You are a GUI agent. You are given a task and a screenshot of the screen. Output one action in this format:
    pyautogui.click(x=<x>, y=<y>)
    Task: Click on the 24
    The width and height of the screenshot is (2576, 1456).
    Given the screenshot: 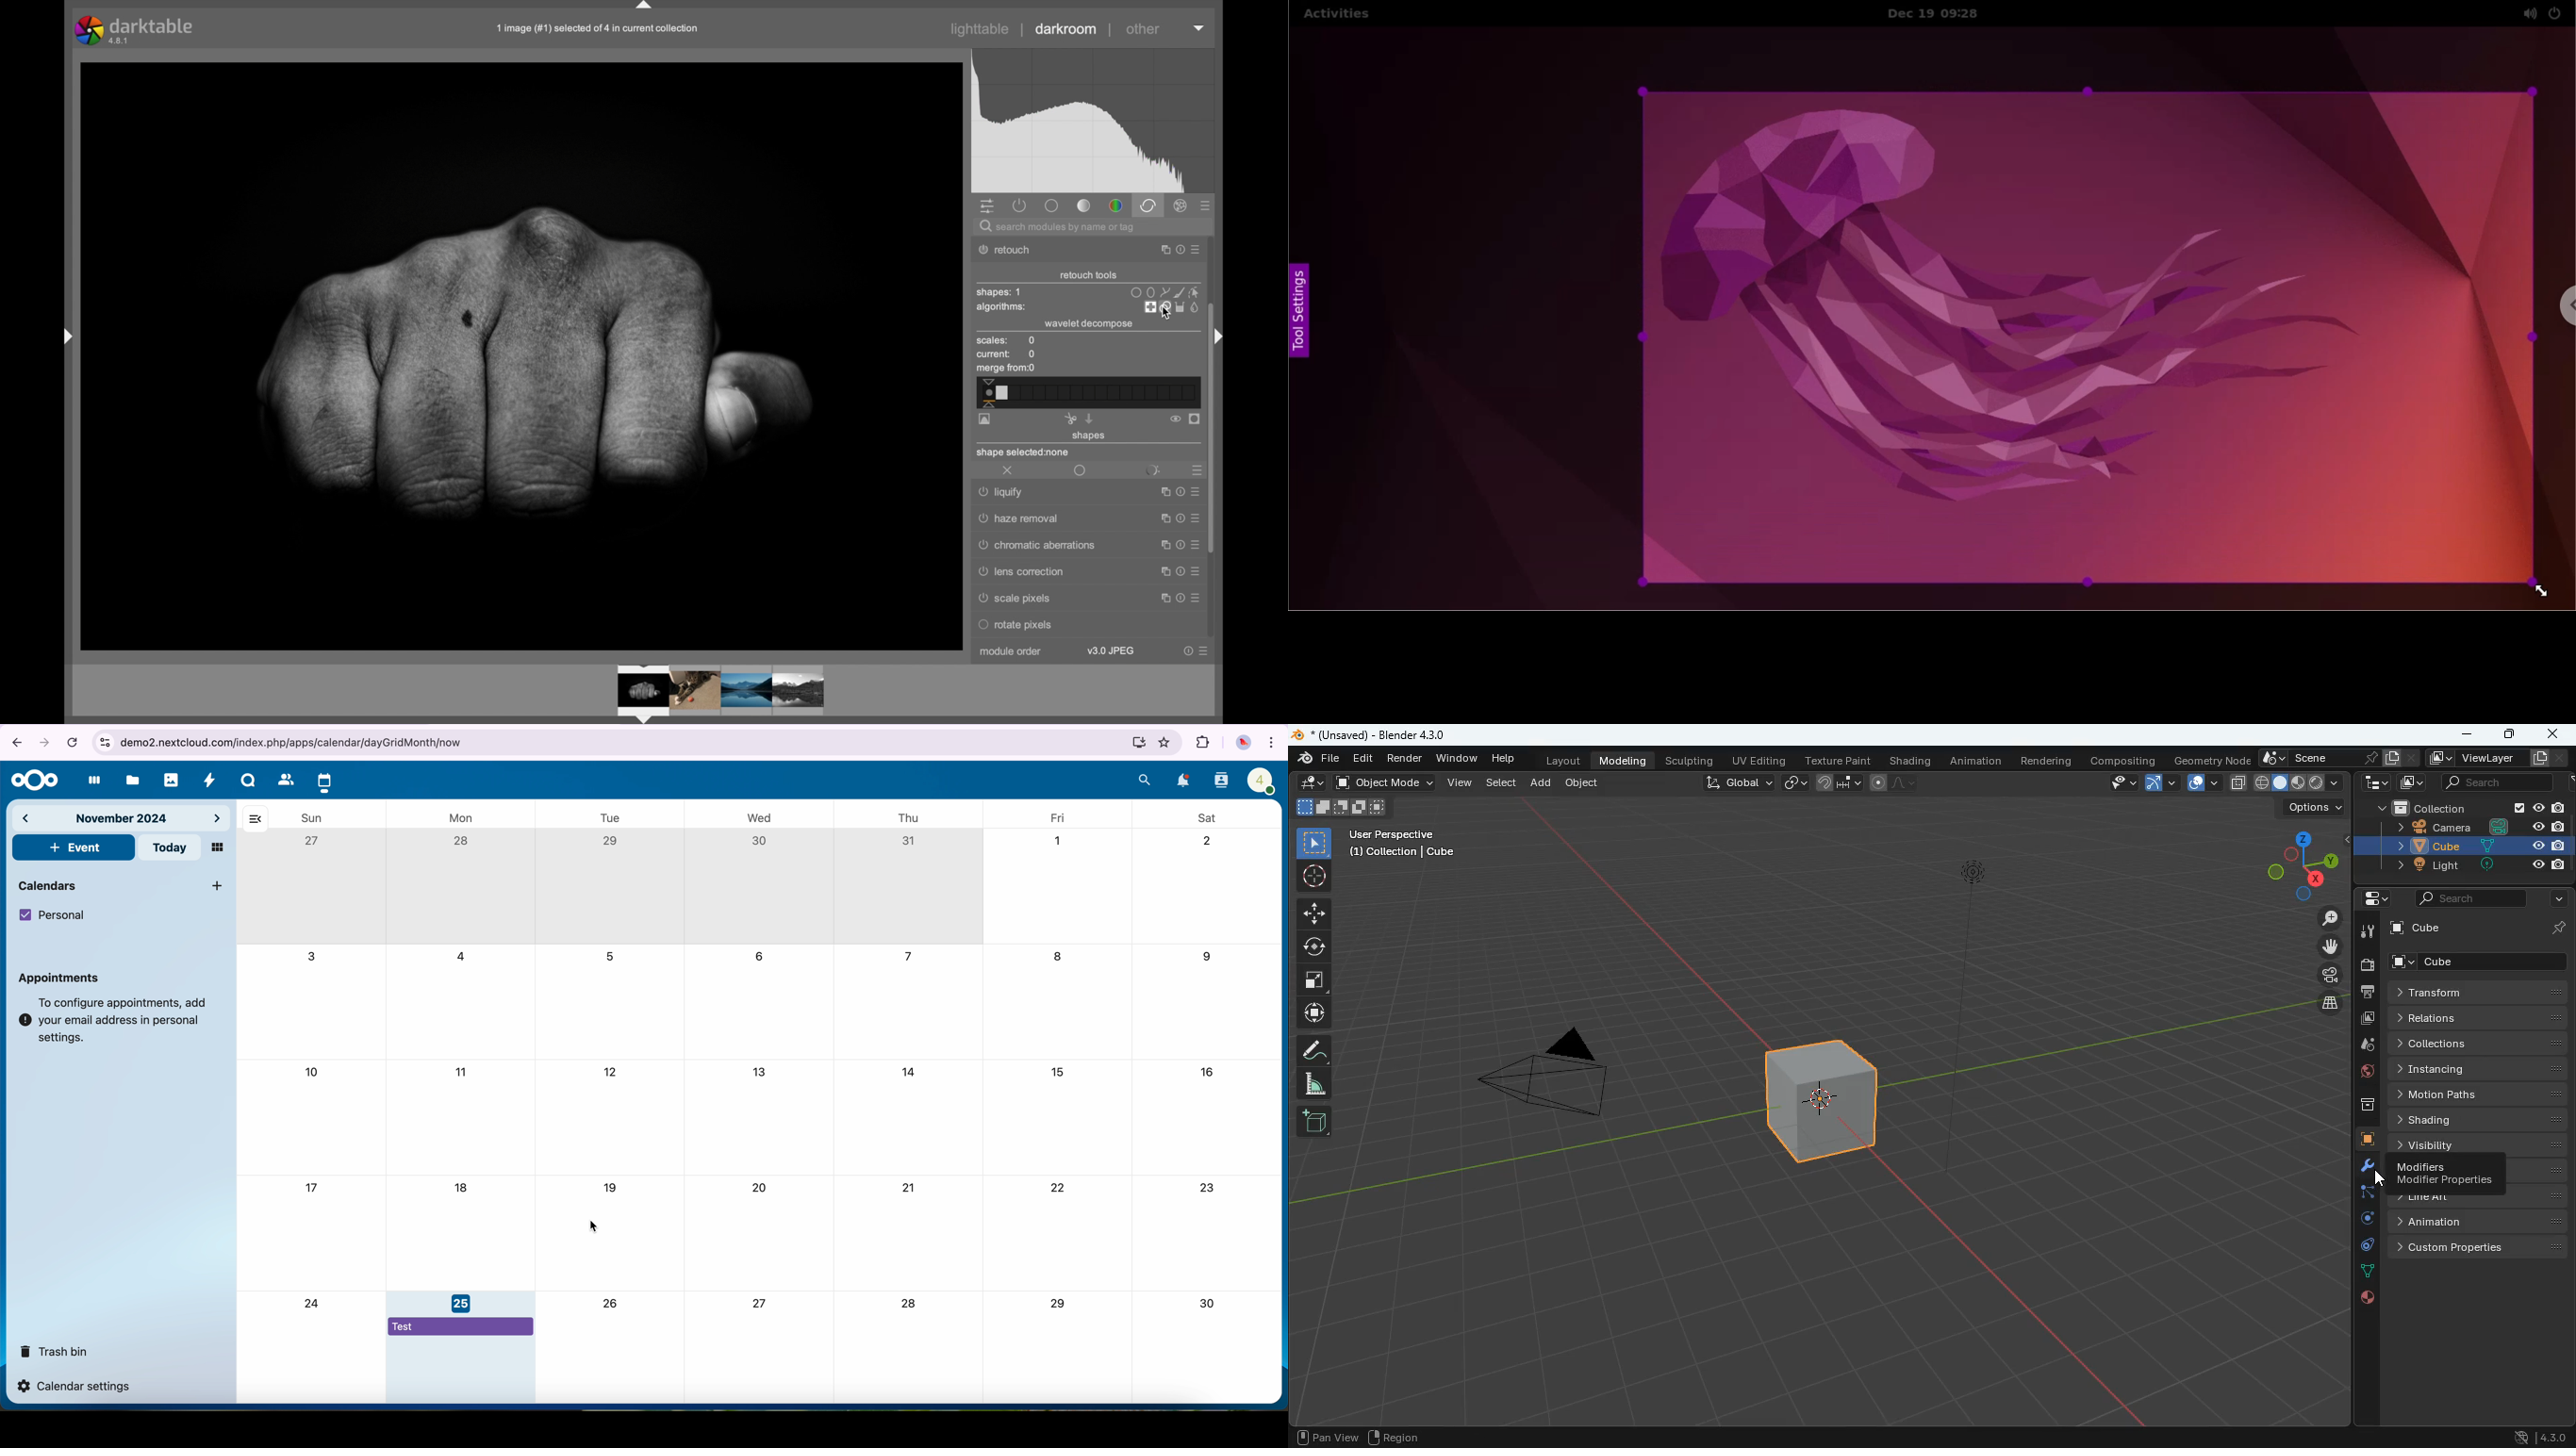 What is the action you would take?
    pyautogui.click(x=314, y=1305)
    